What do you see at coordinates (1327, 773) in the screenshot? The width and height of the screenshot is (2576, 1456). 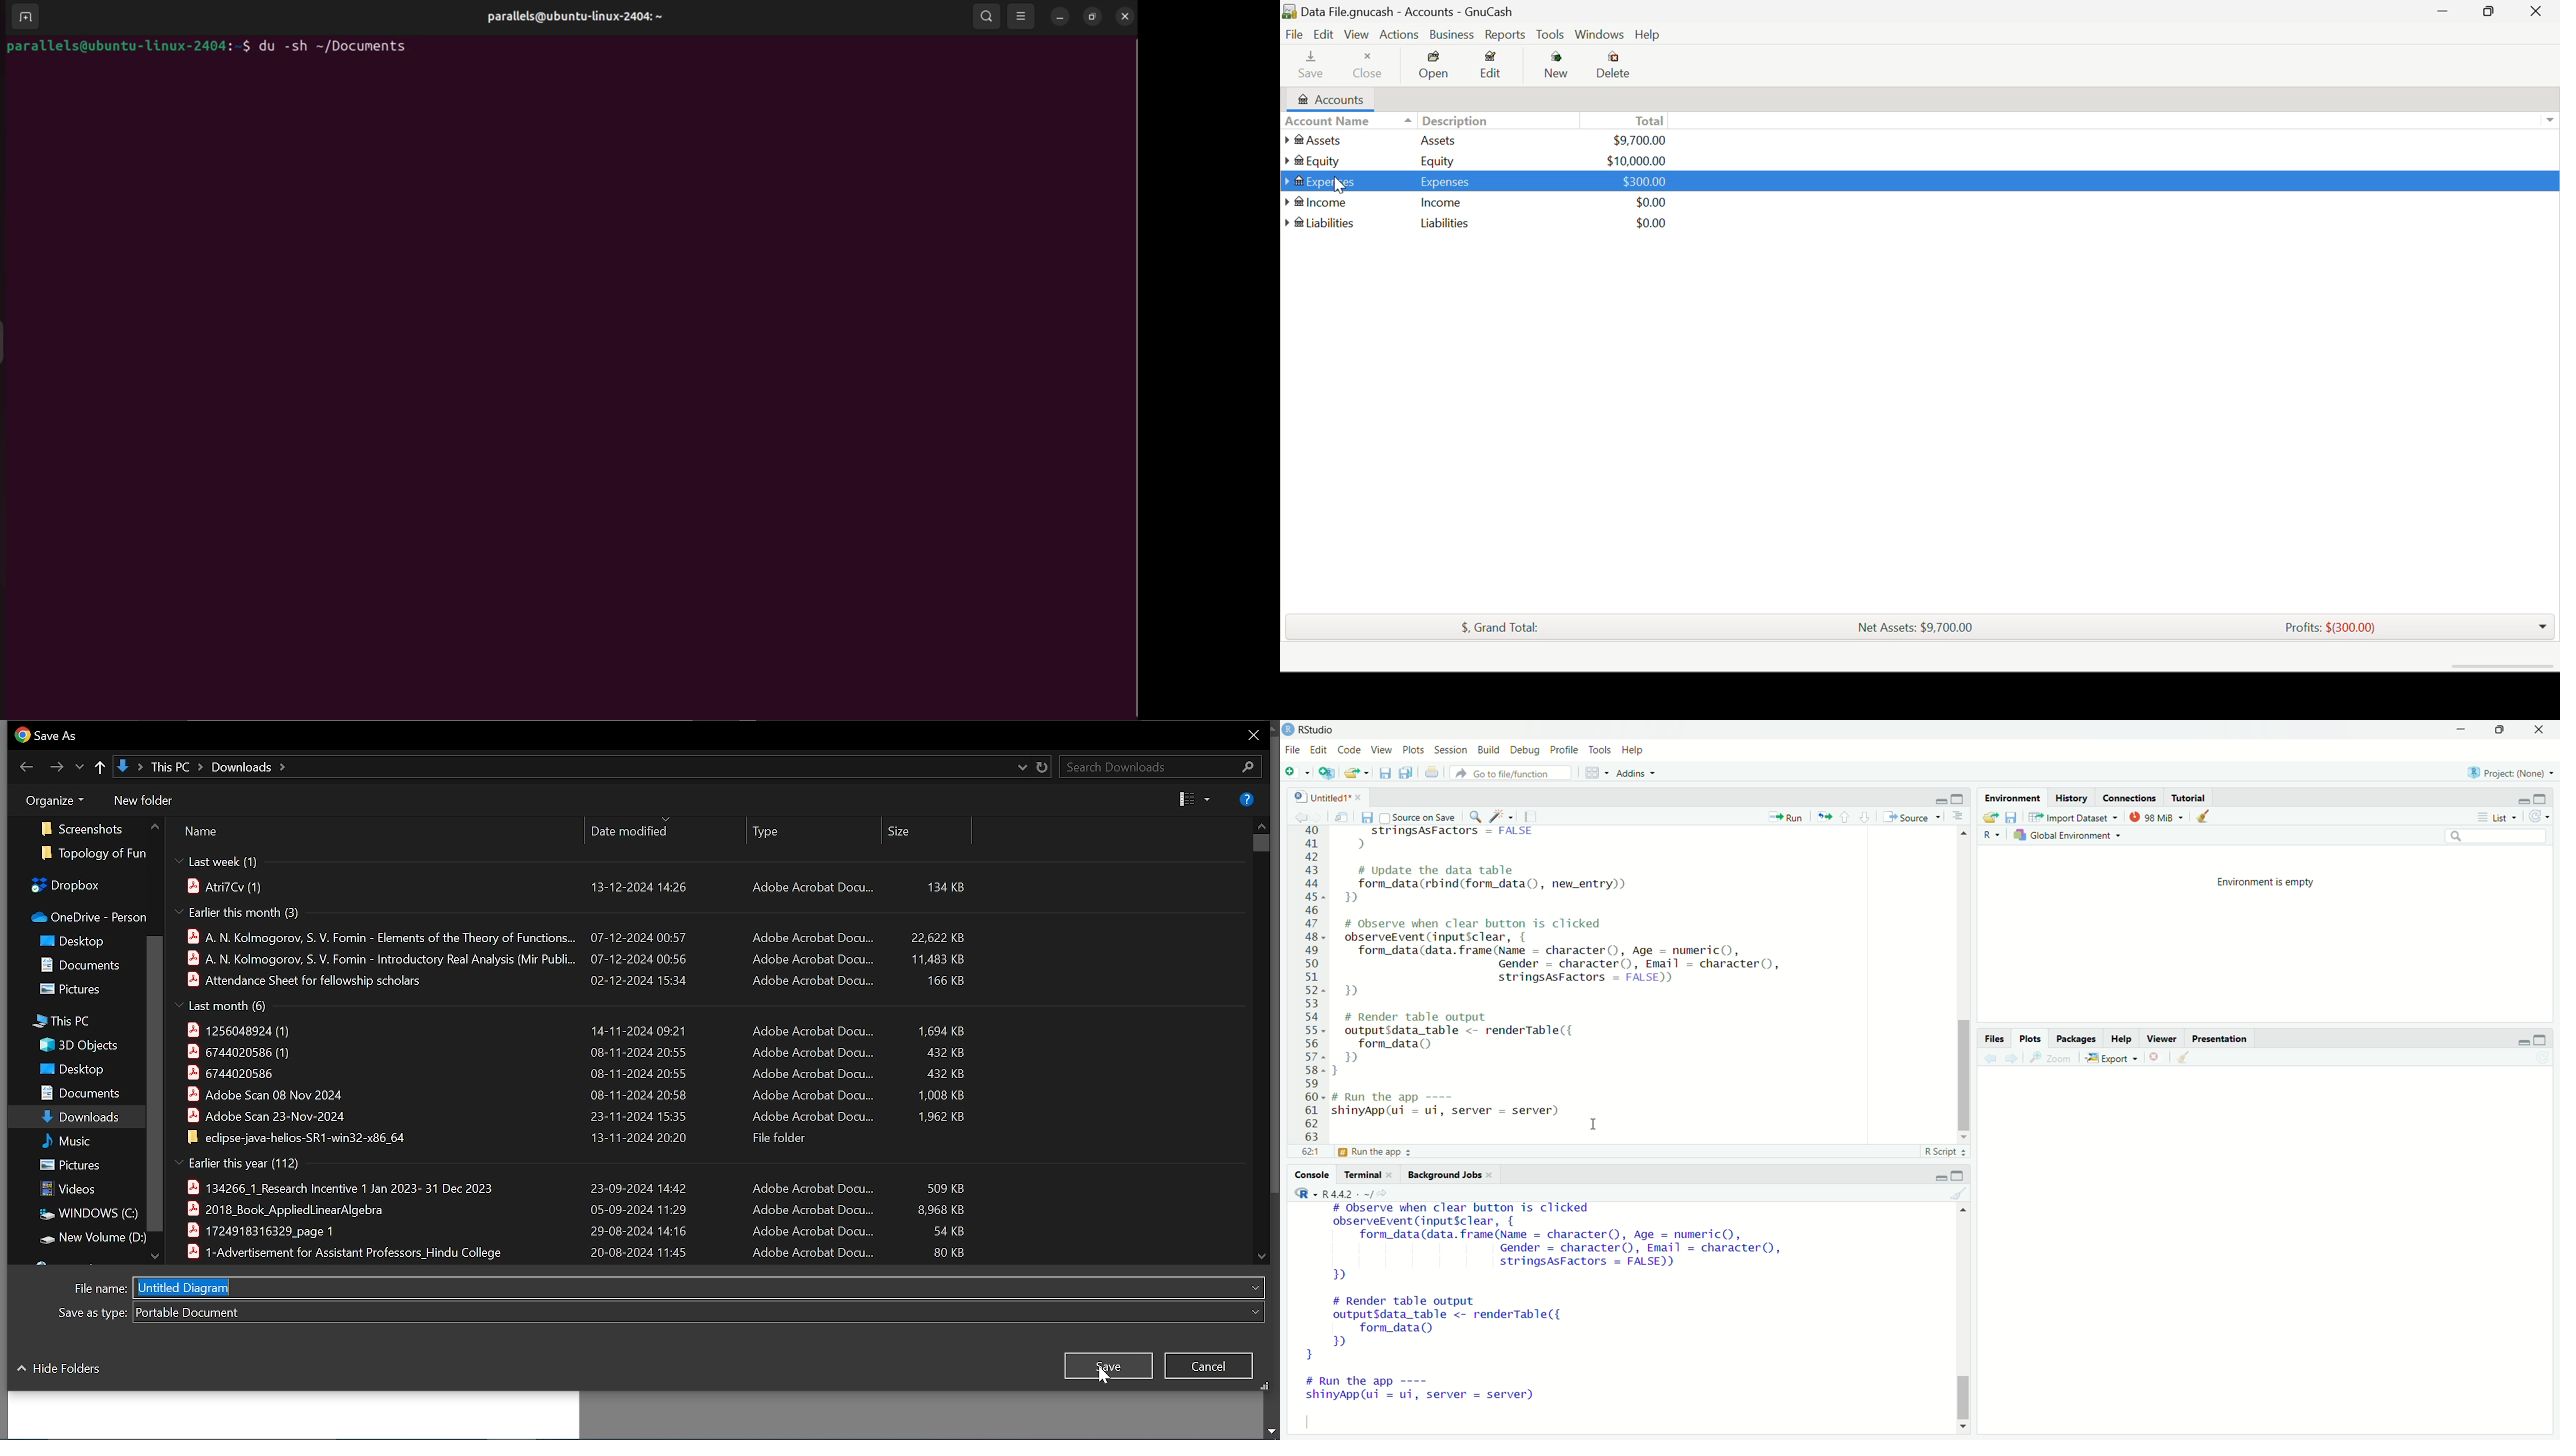 I see `create a project` at bounding box center [1327, 773].